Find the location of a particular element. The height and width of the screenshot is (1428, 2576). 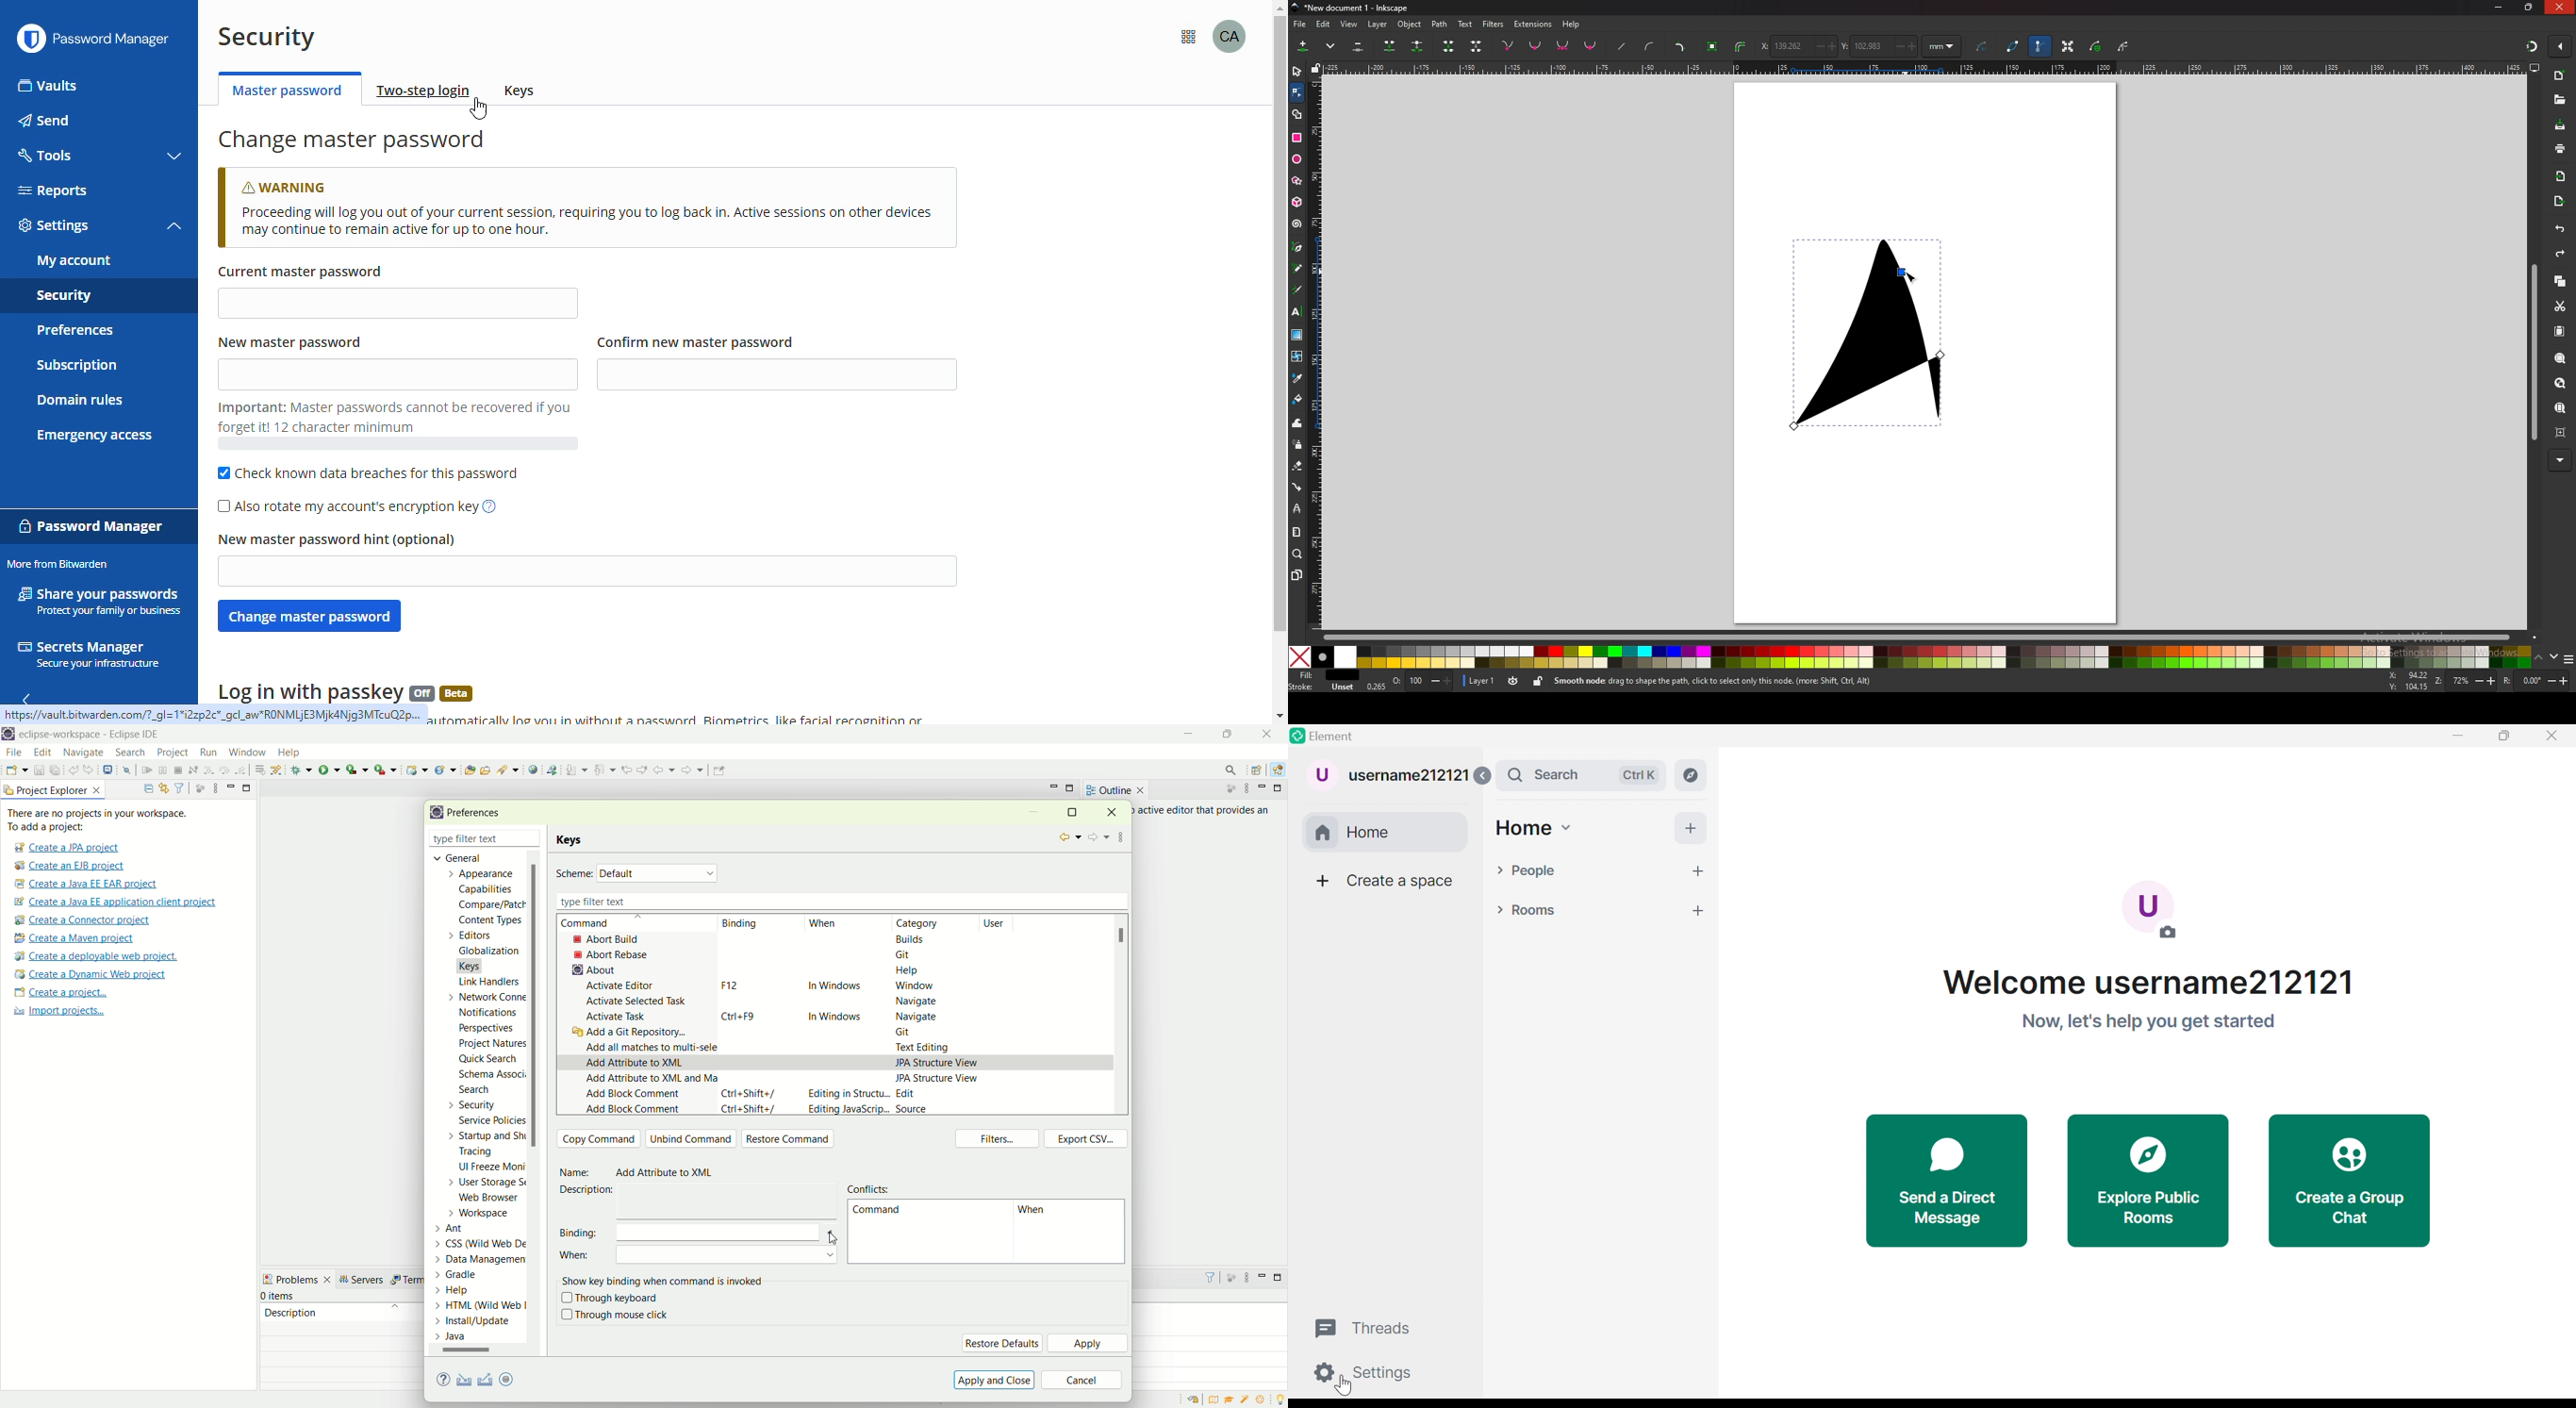

cursor is located at coordinates (1907, 273).